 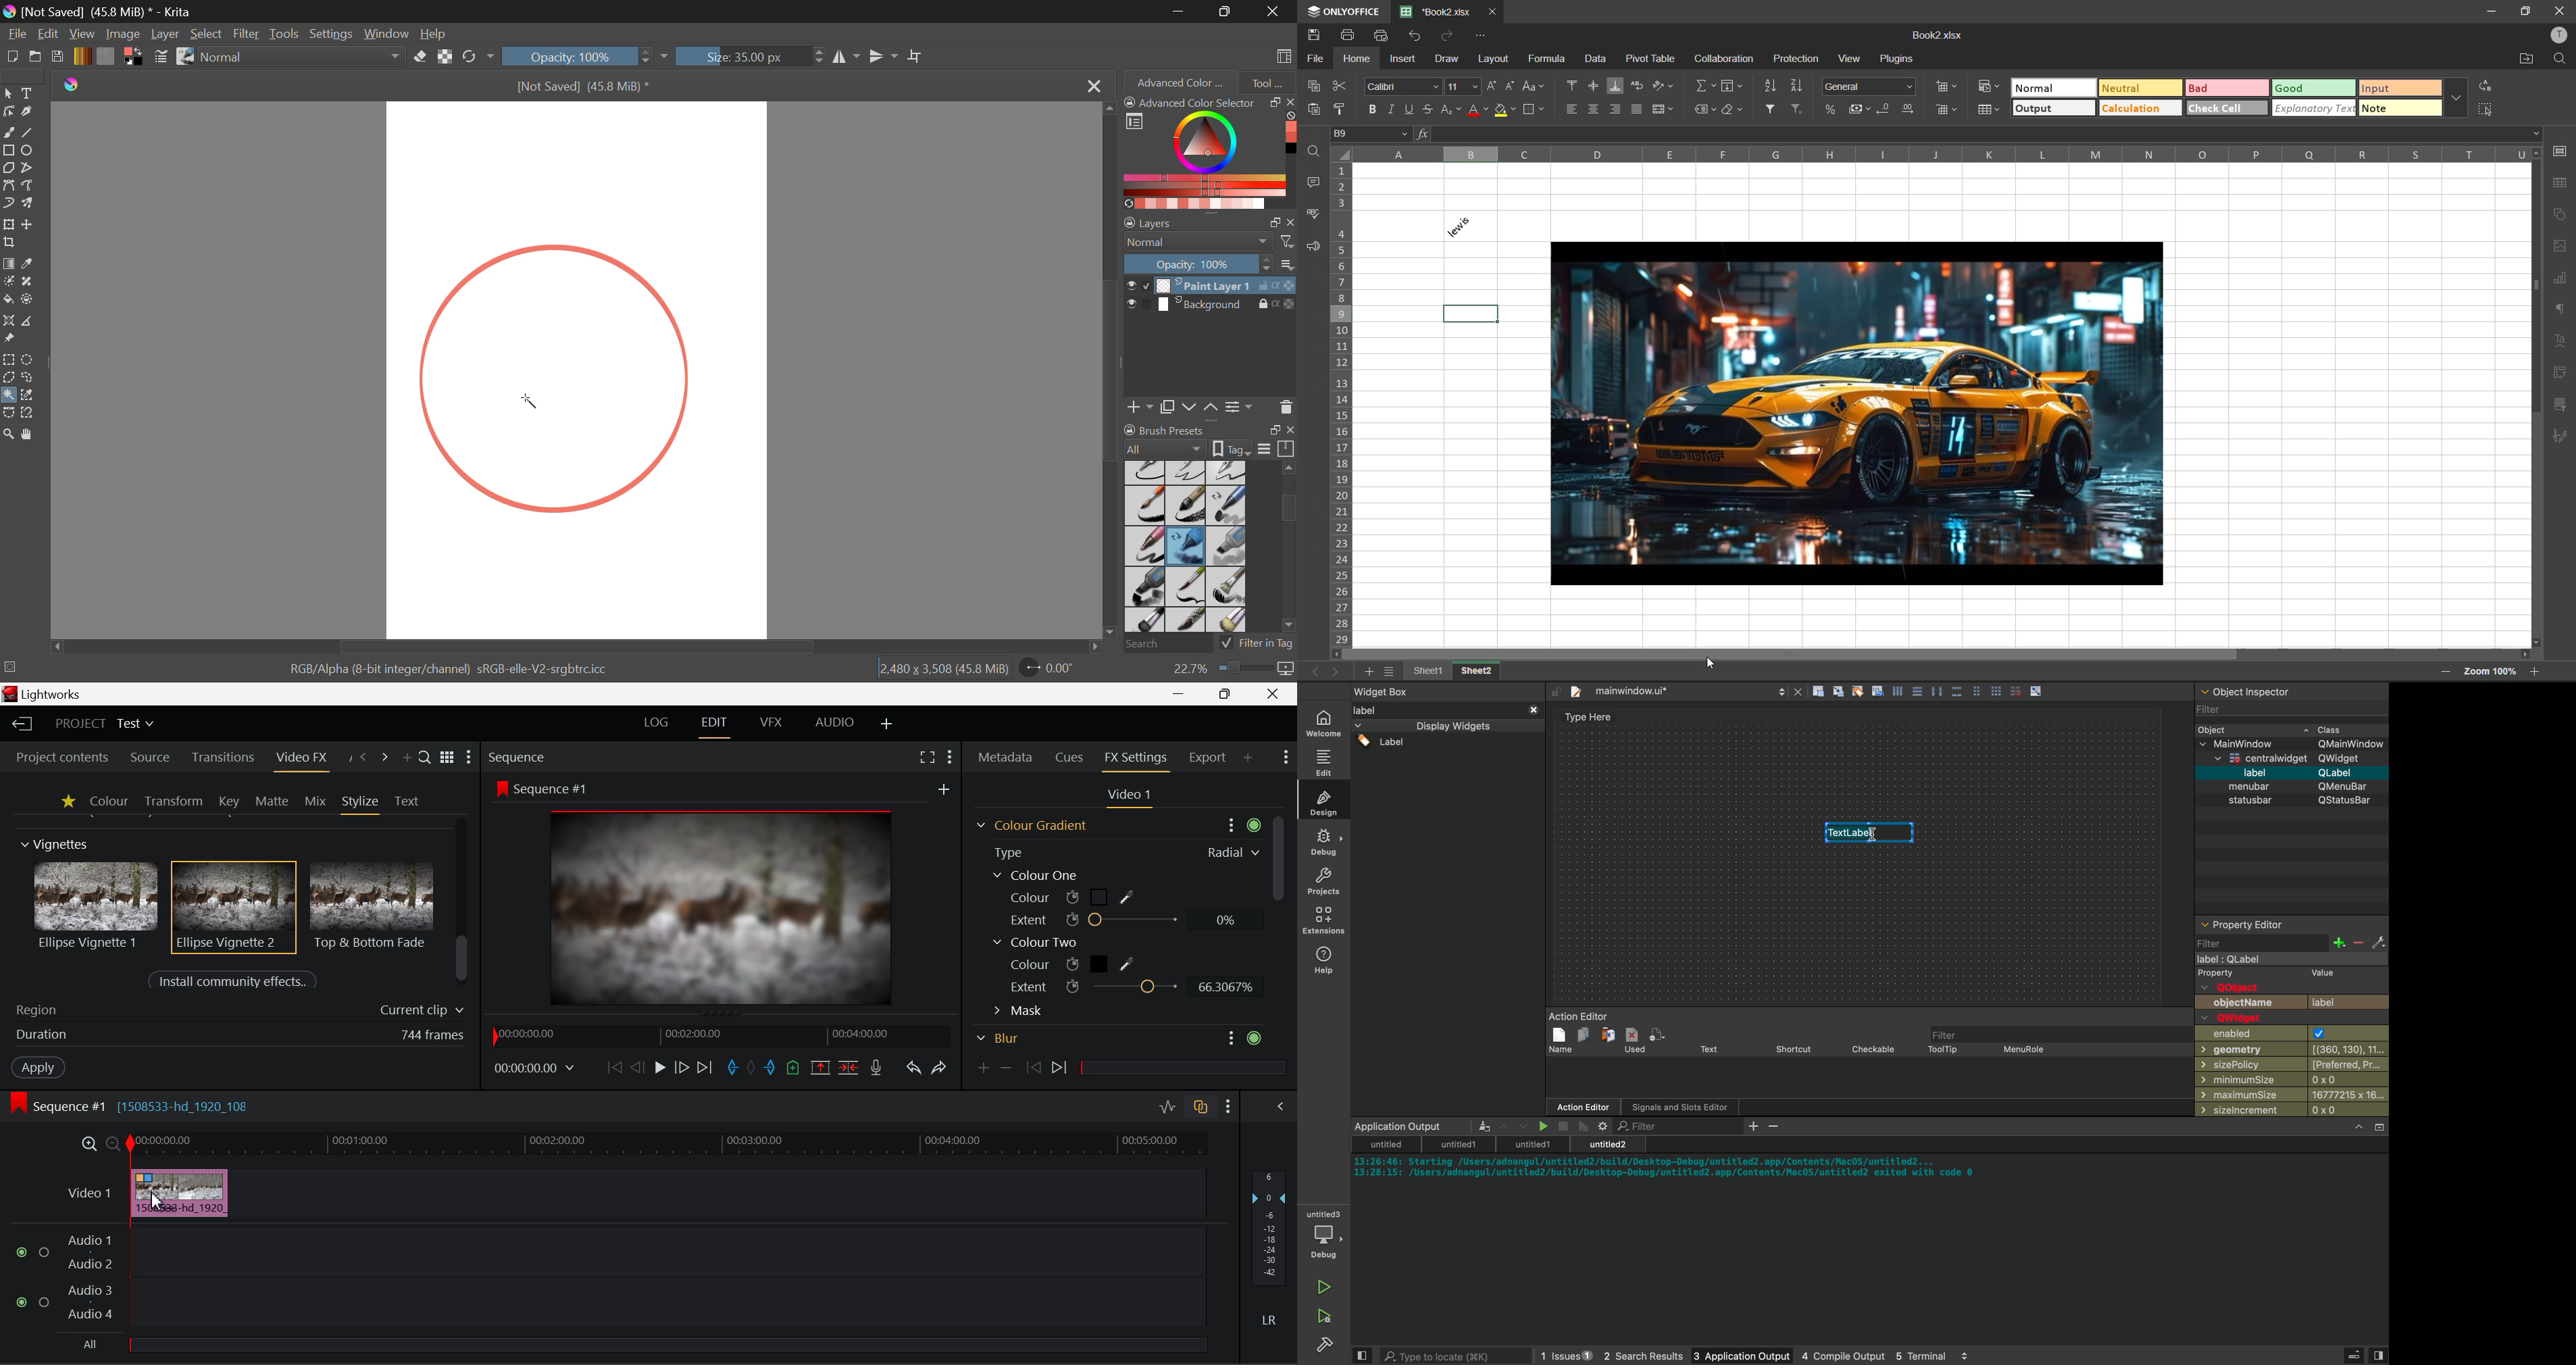 What do you see at coordinates (1858, 409) in the screenshot?
I see `picture` at bounding box center [1858, 409].